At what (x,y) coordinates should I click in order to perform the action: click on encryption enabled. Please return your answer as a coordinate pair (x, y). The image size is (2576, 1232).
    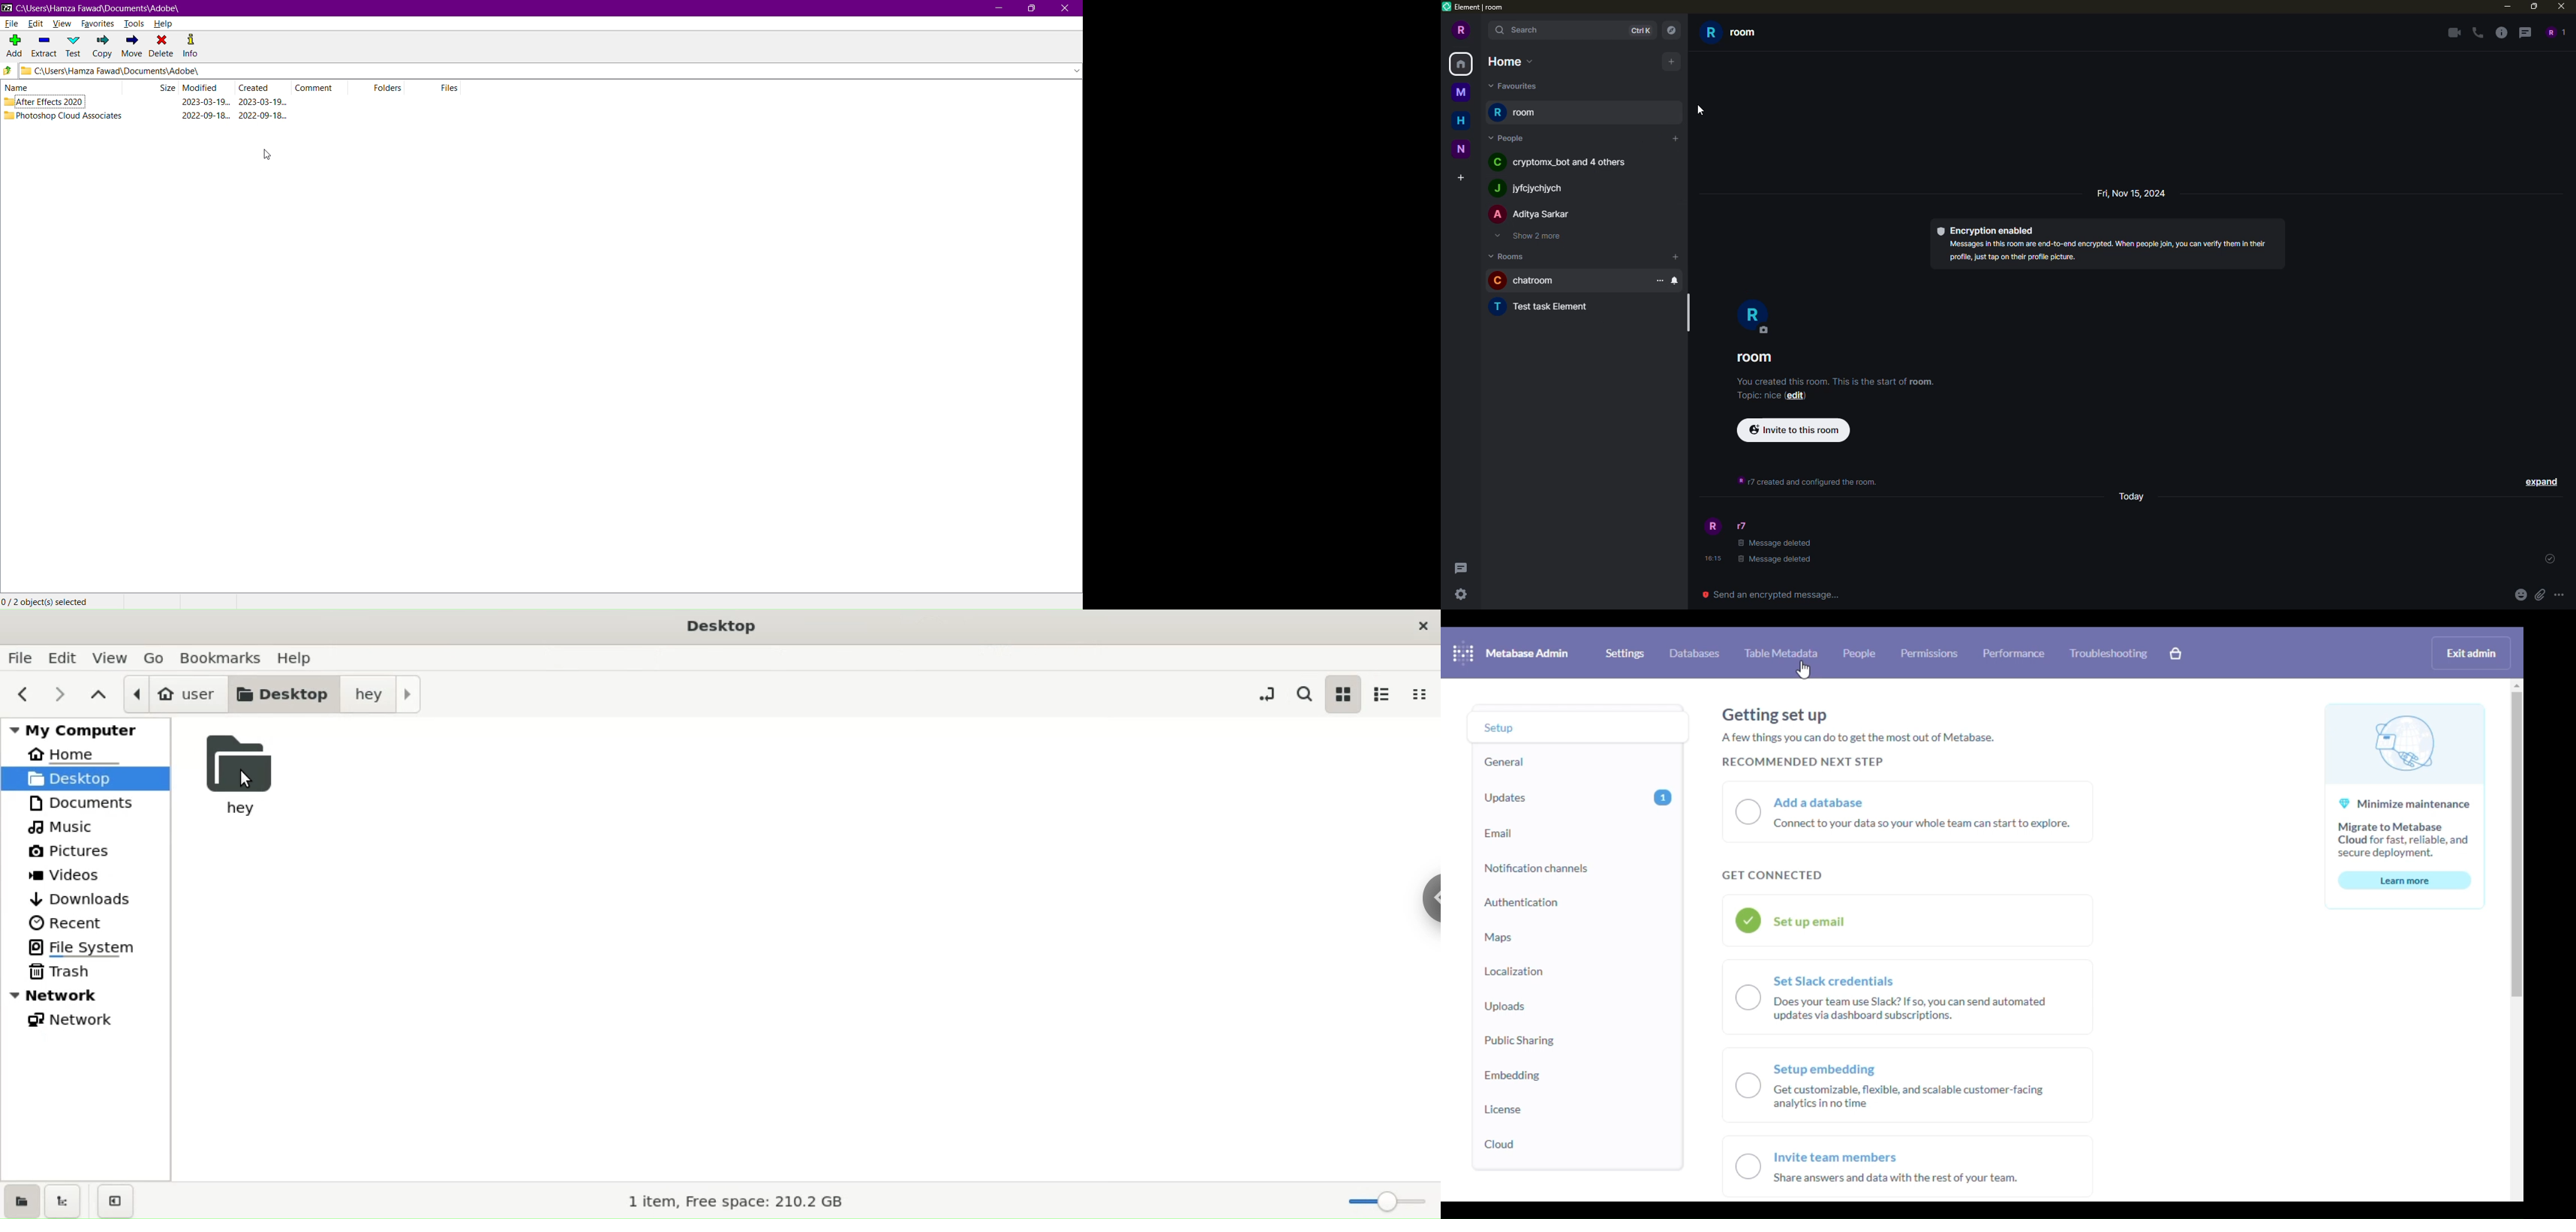
    Looking at the image, I should click on (1988, 230).